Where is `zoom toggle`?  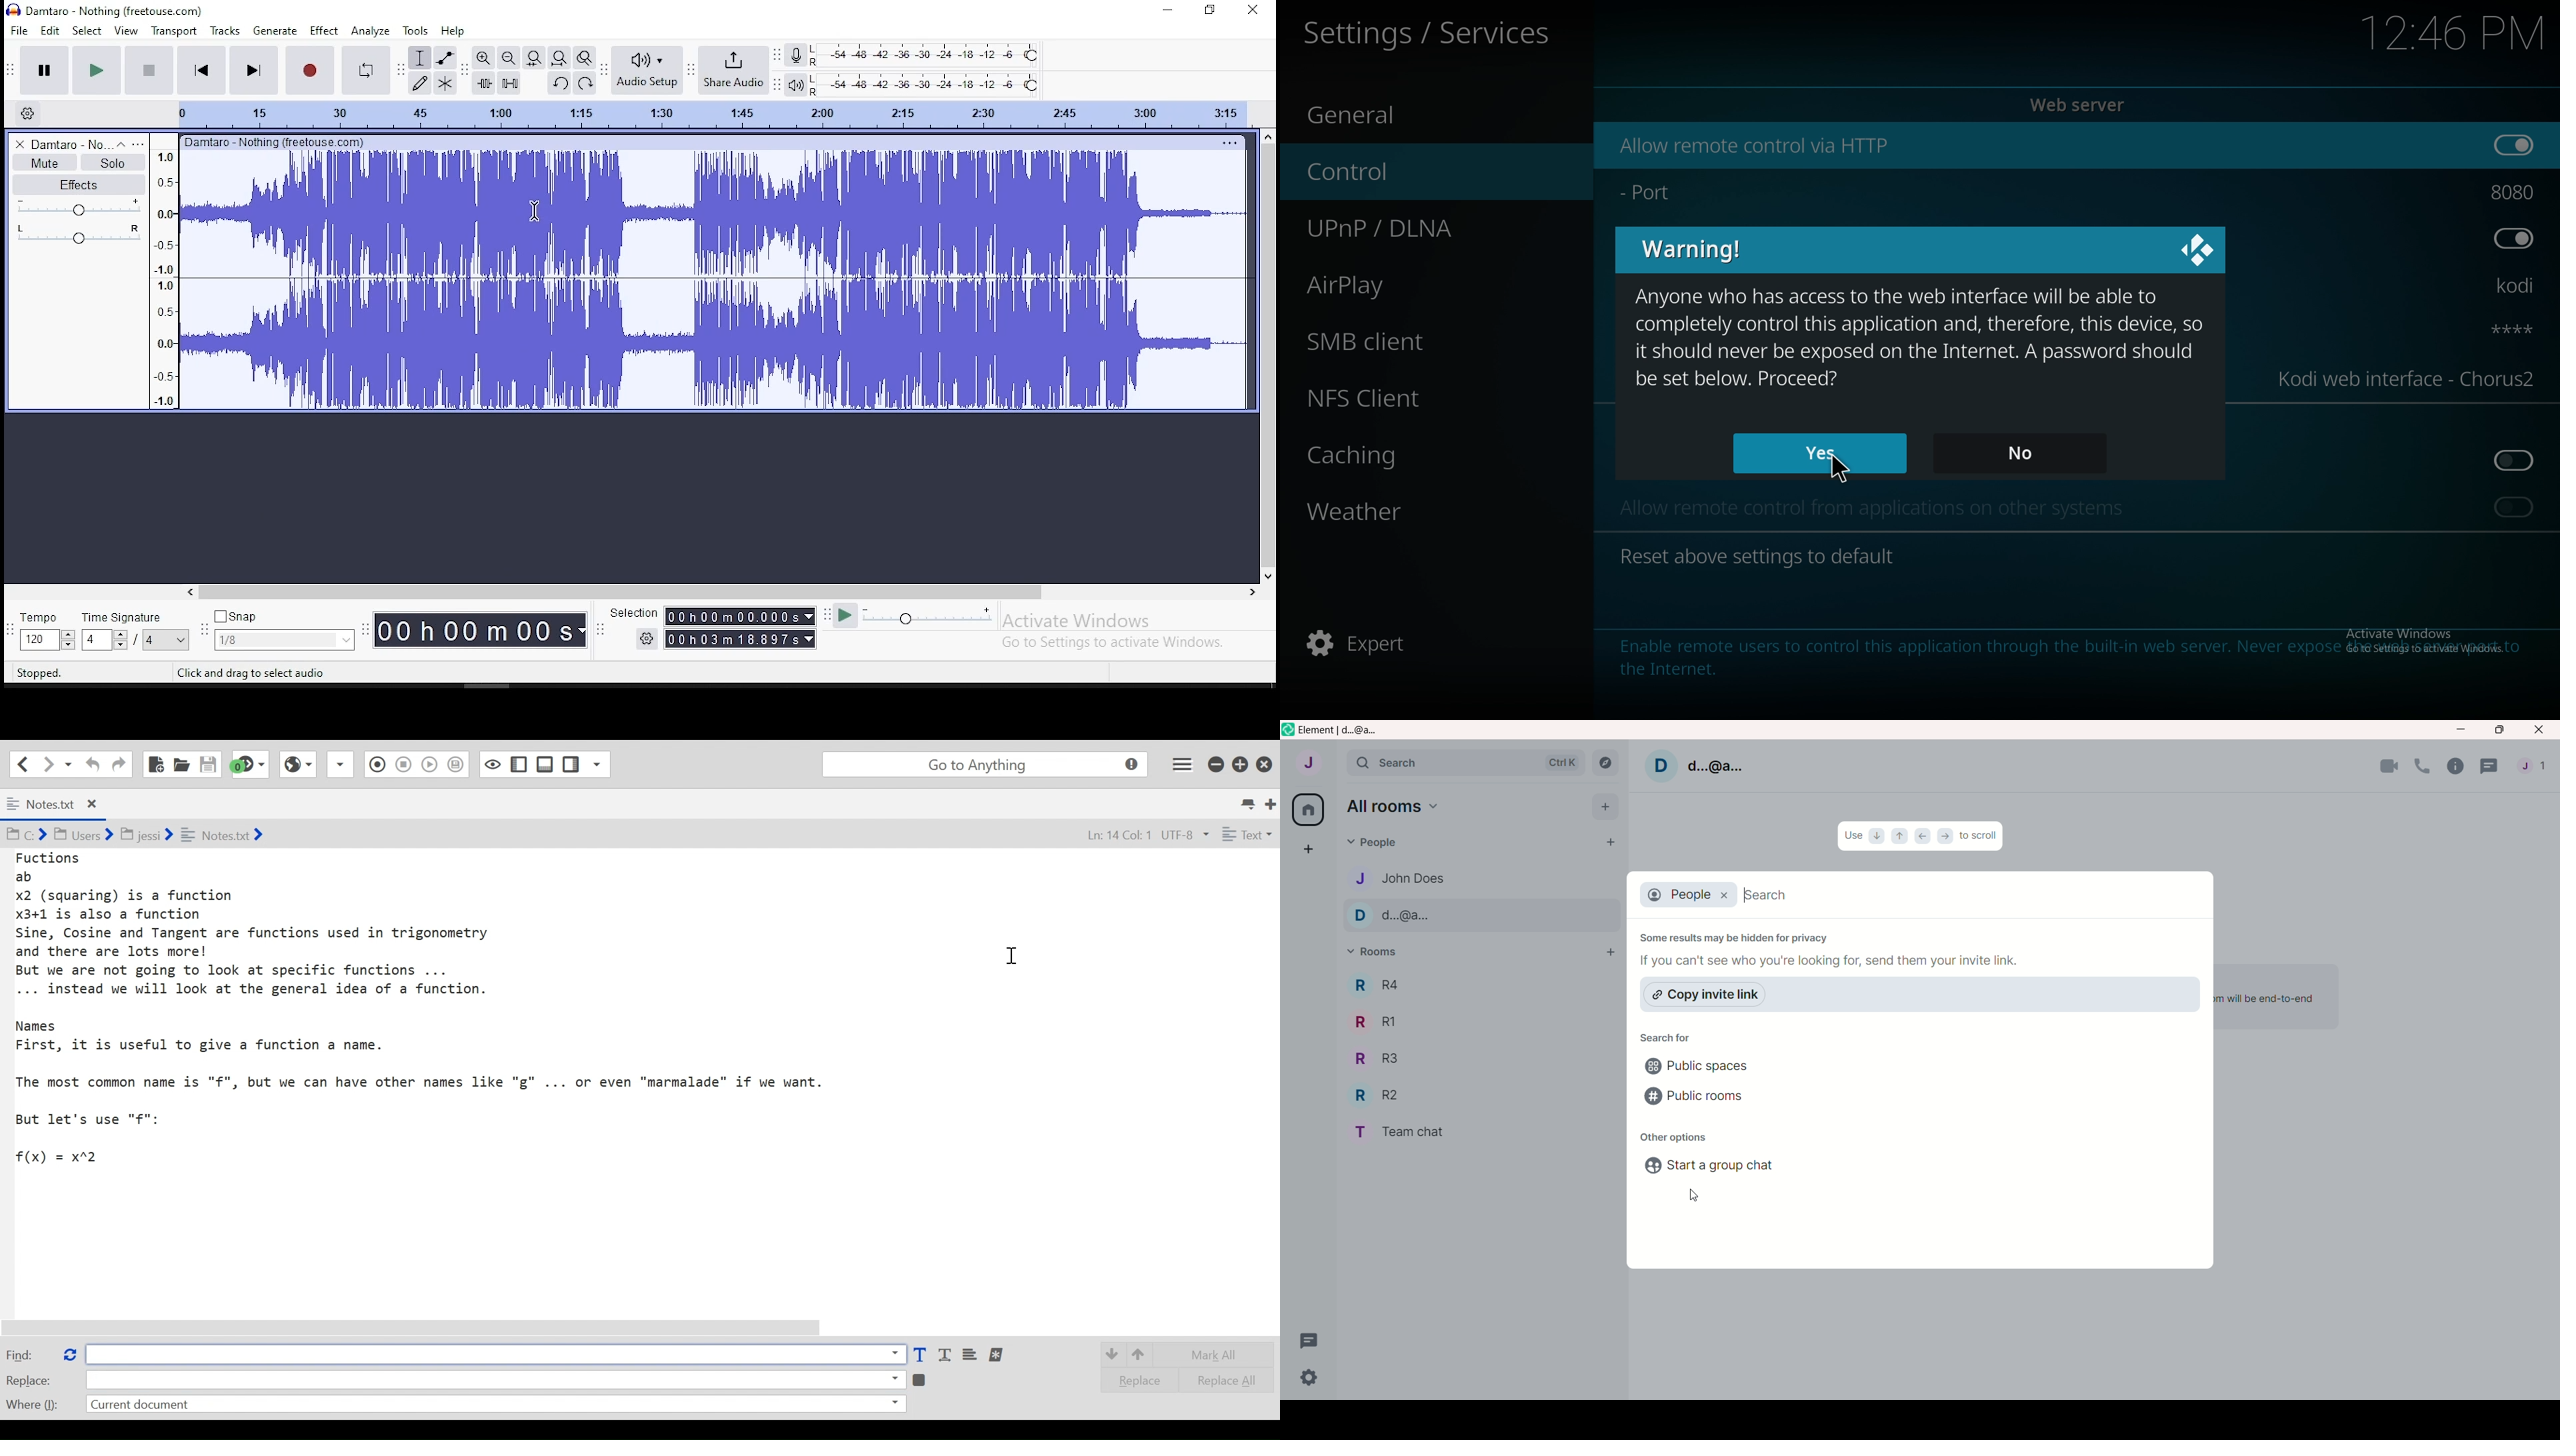
zoom toggle is located at coordinates (584, 57).